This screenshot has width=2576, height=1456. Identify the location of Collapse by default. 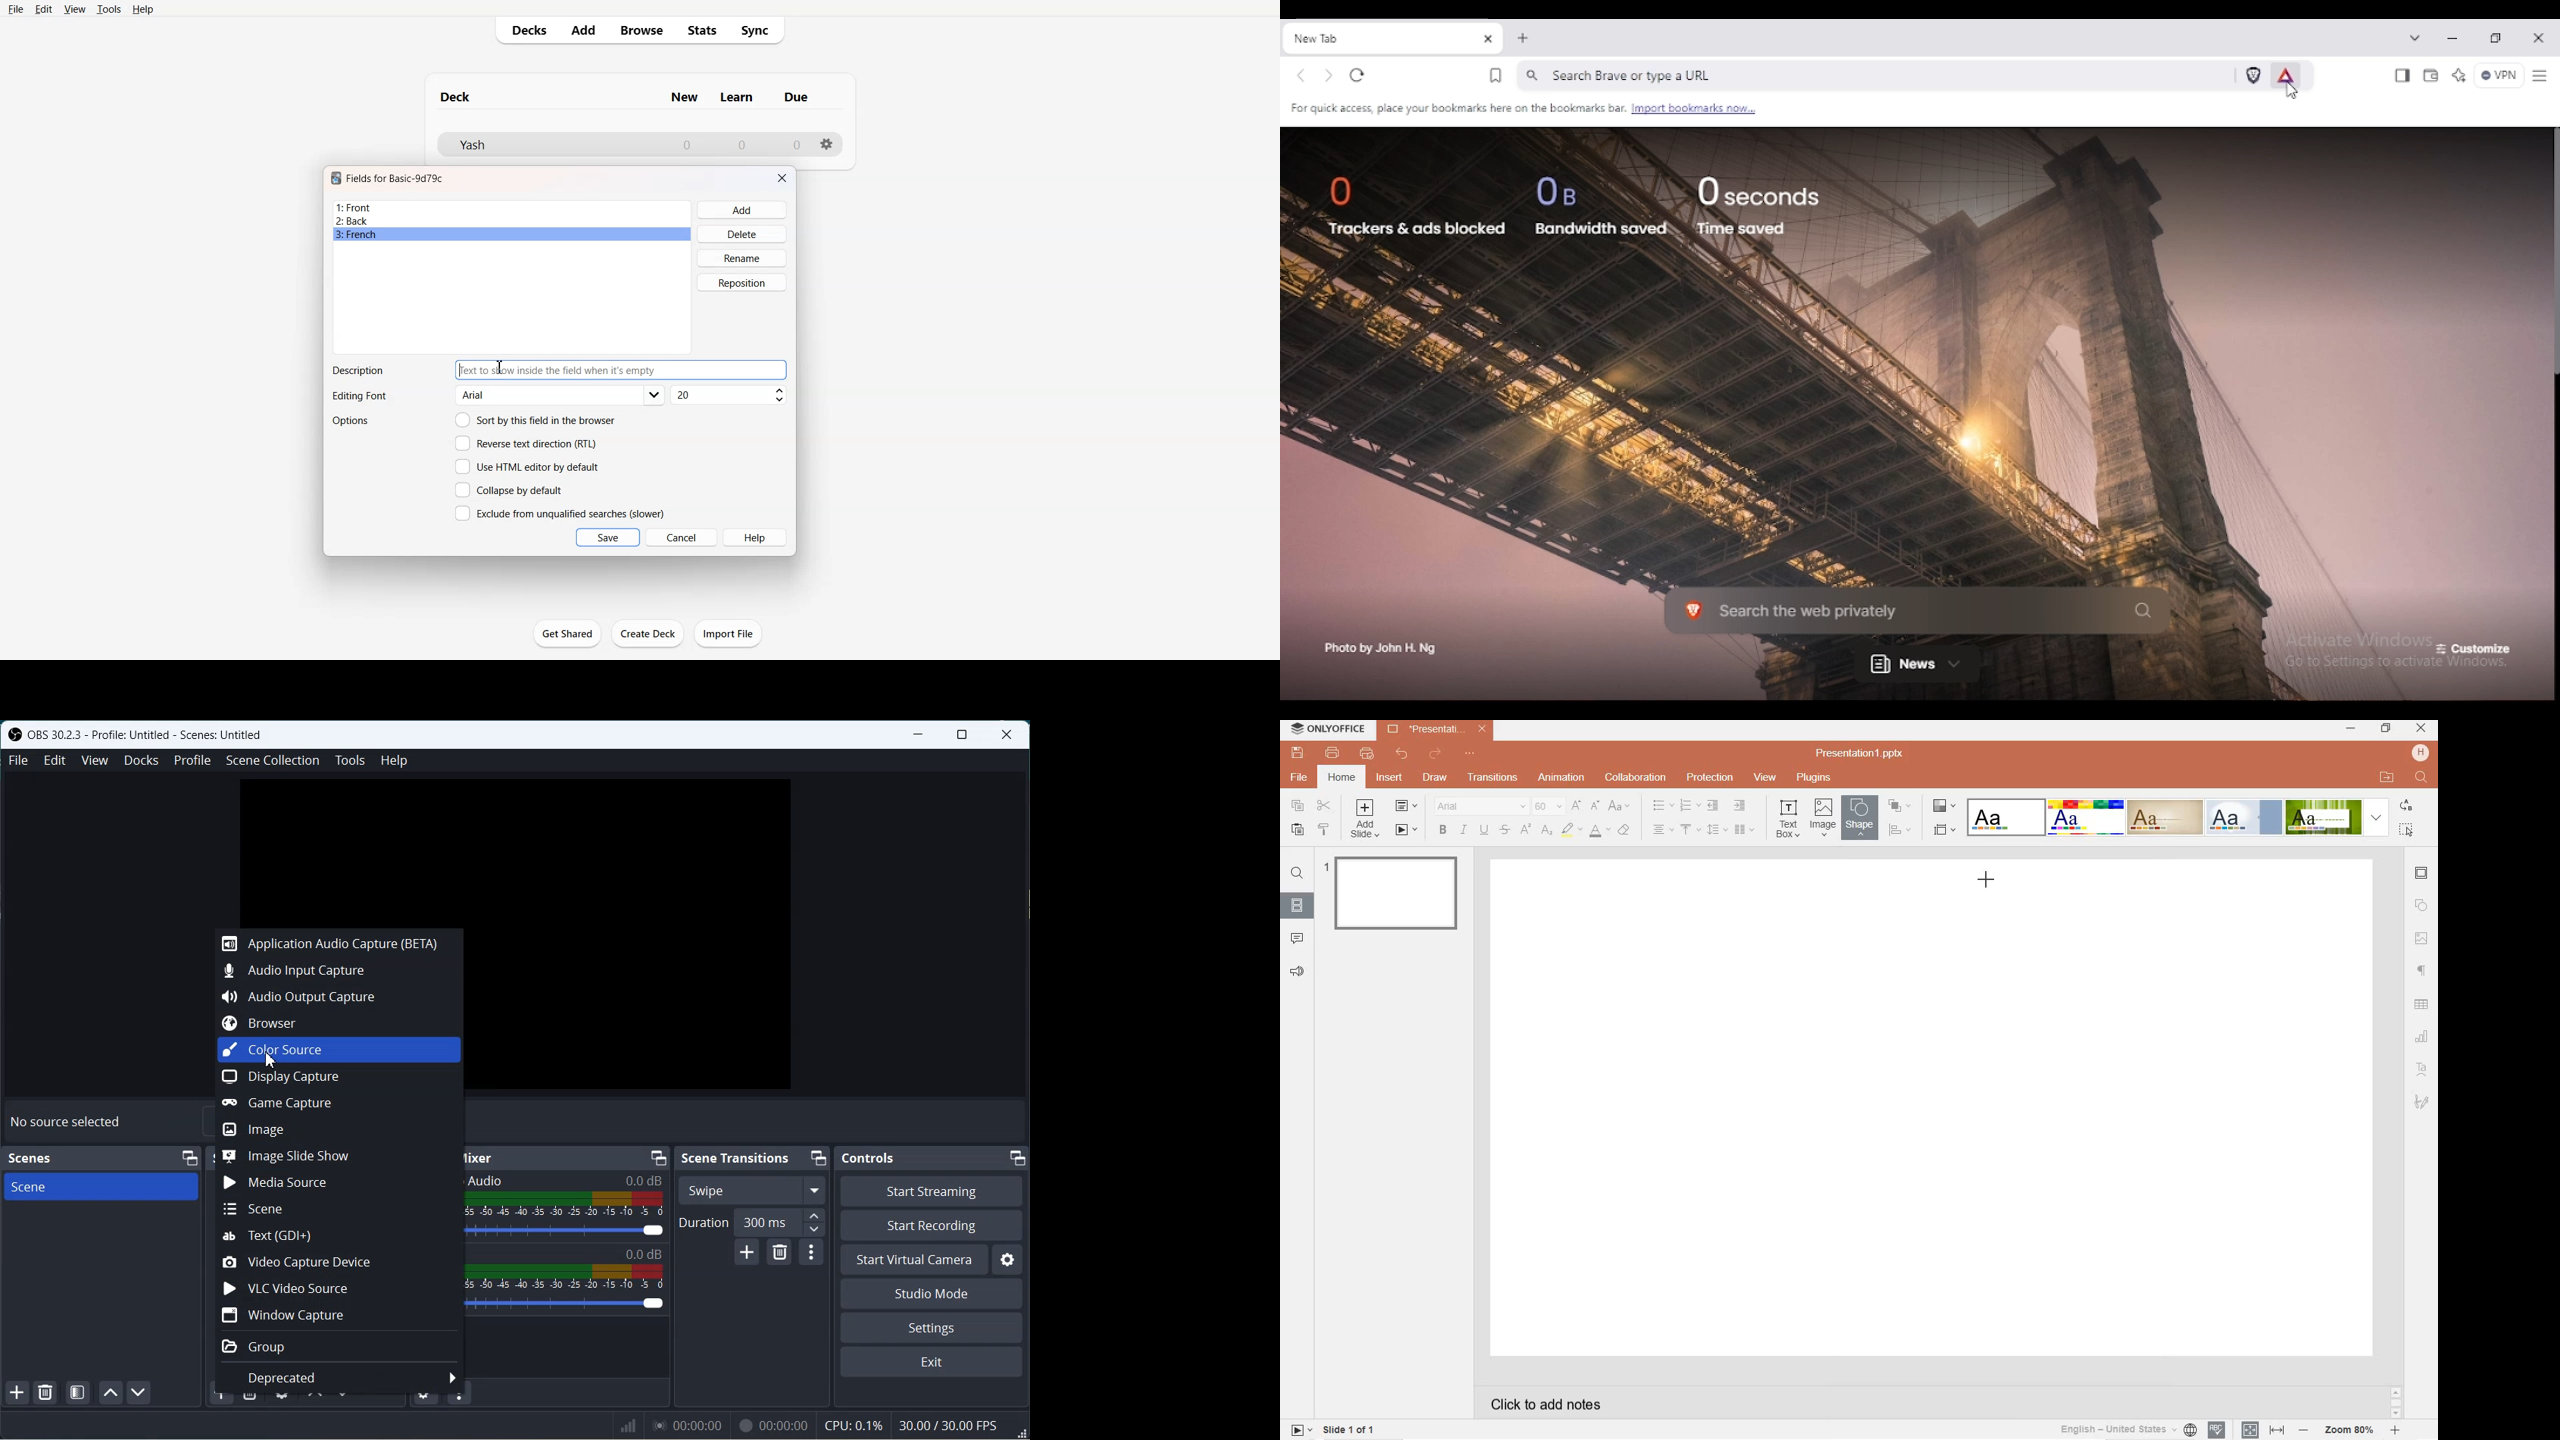
(511, 489).